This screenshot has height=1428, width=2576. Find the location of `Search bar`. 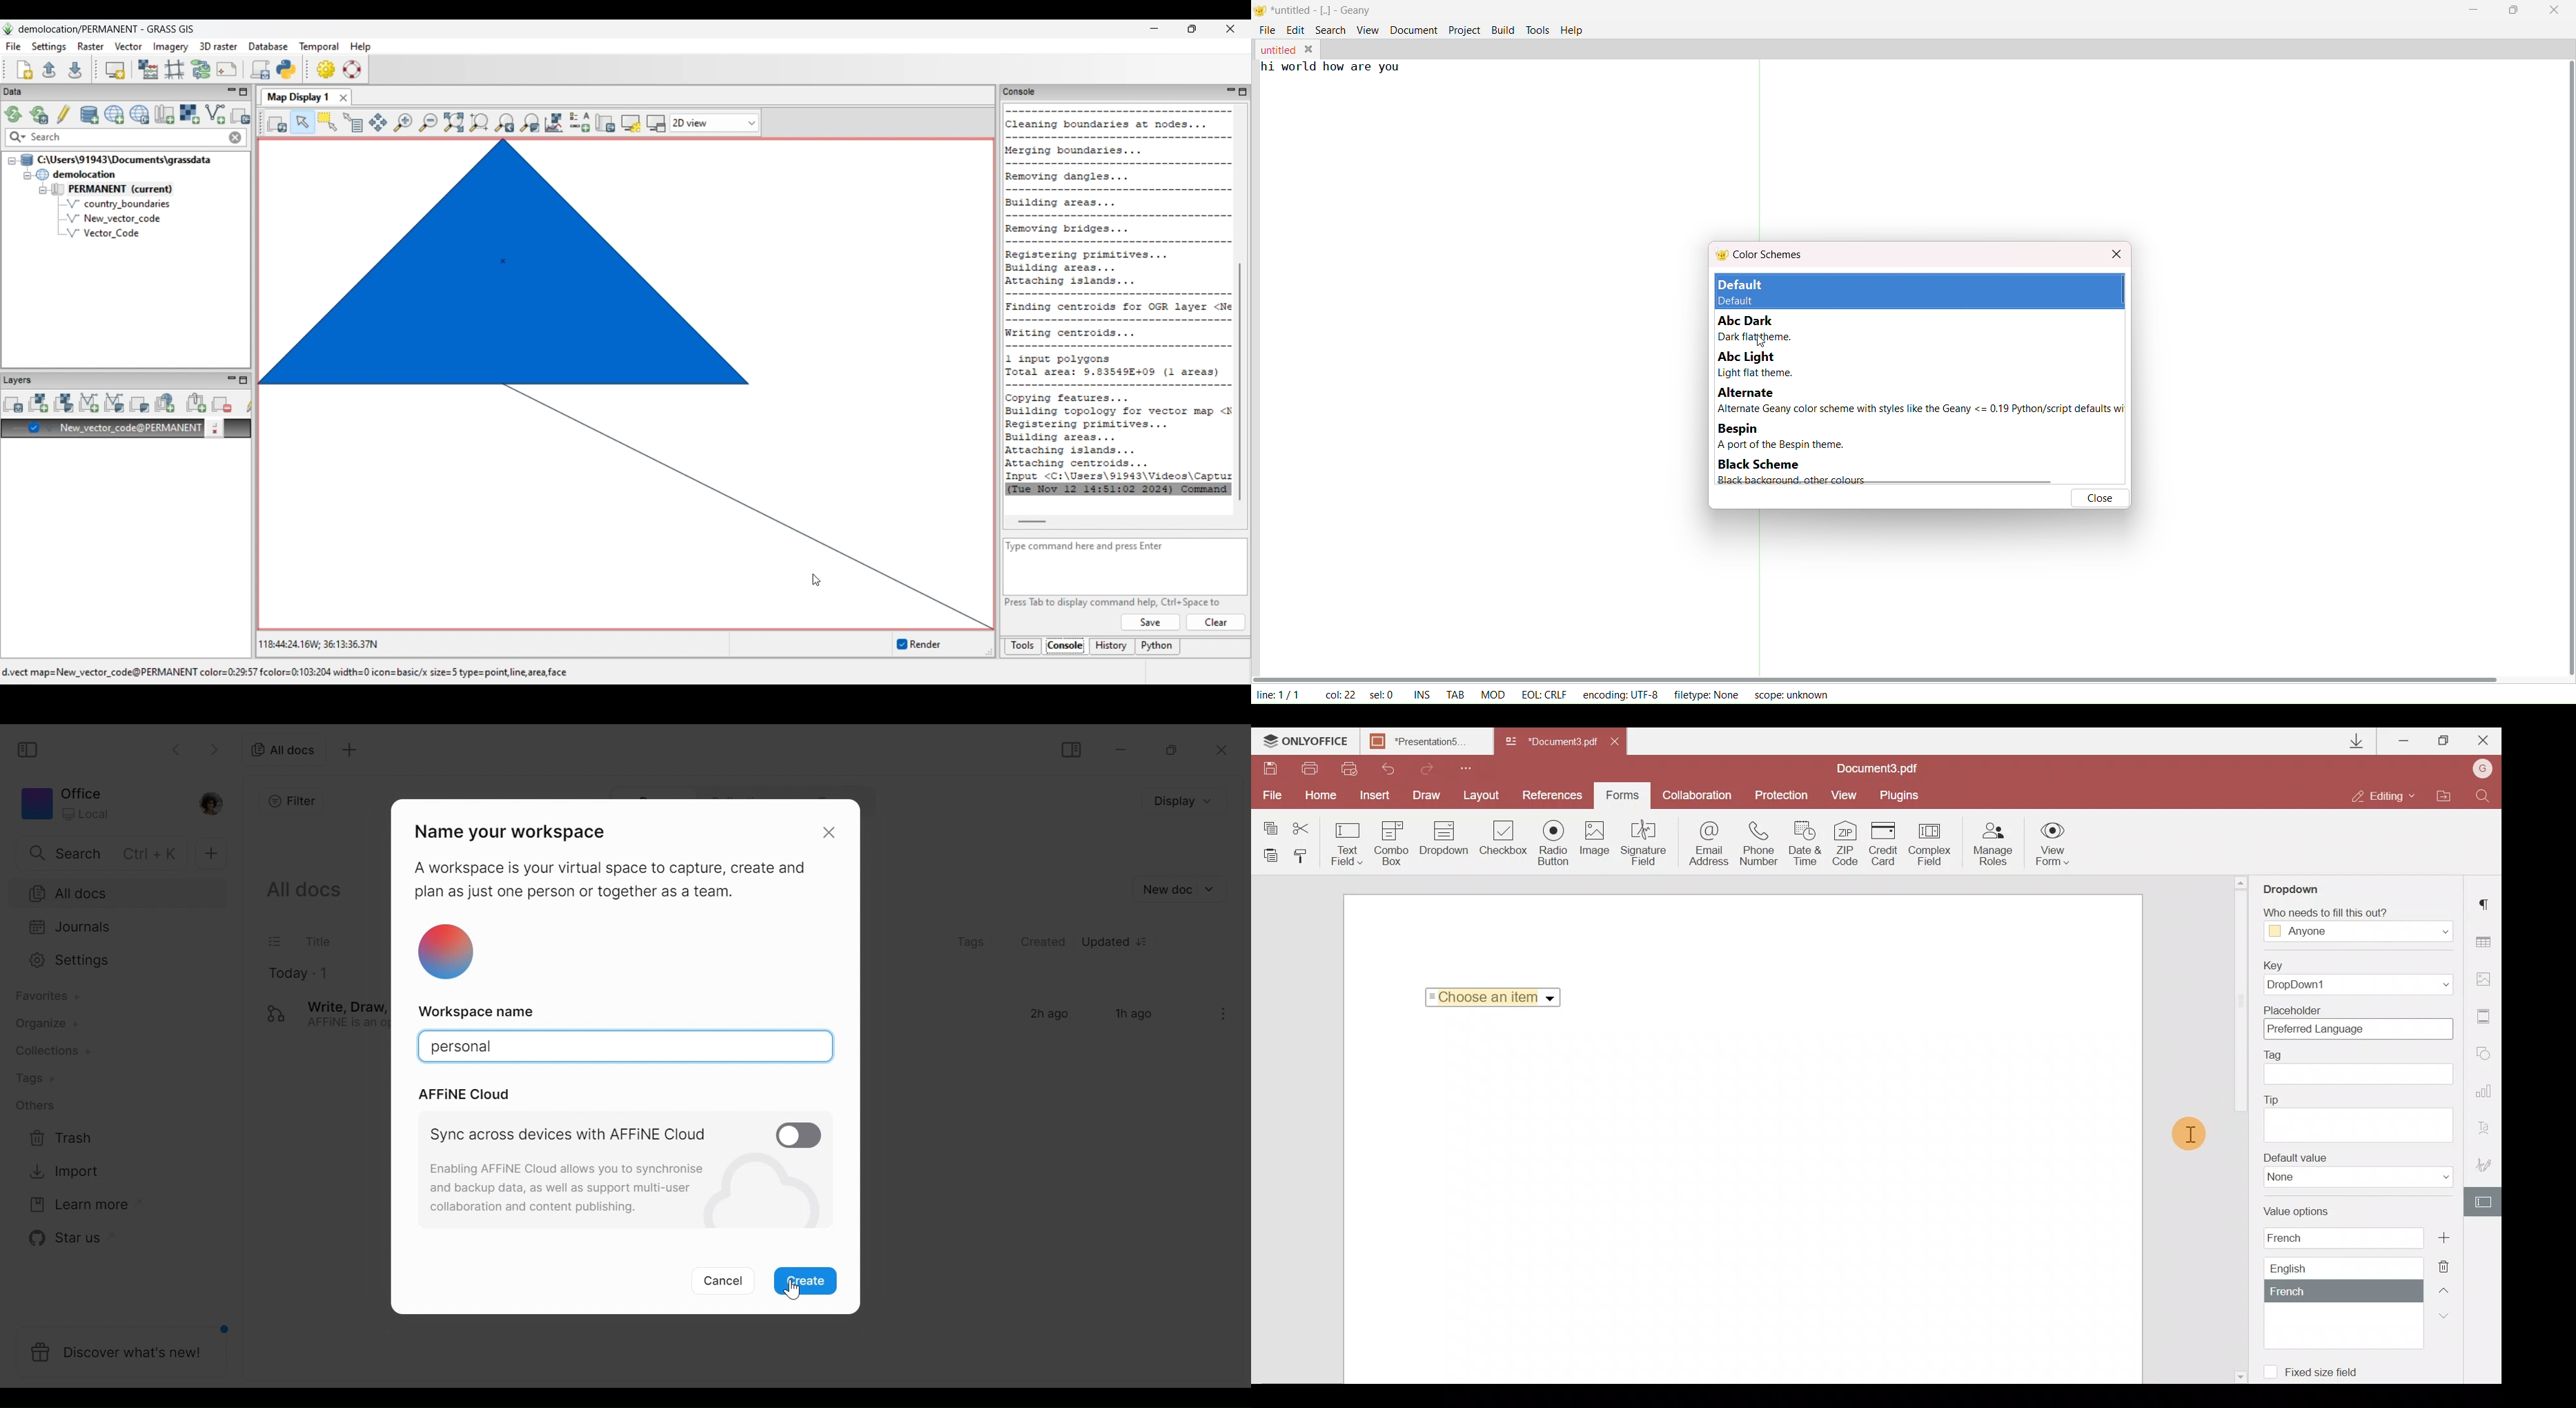

Search bar is located at coordinates (97, 854).